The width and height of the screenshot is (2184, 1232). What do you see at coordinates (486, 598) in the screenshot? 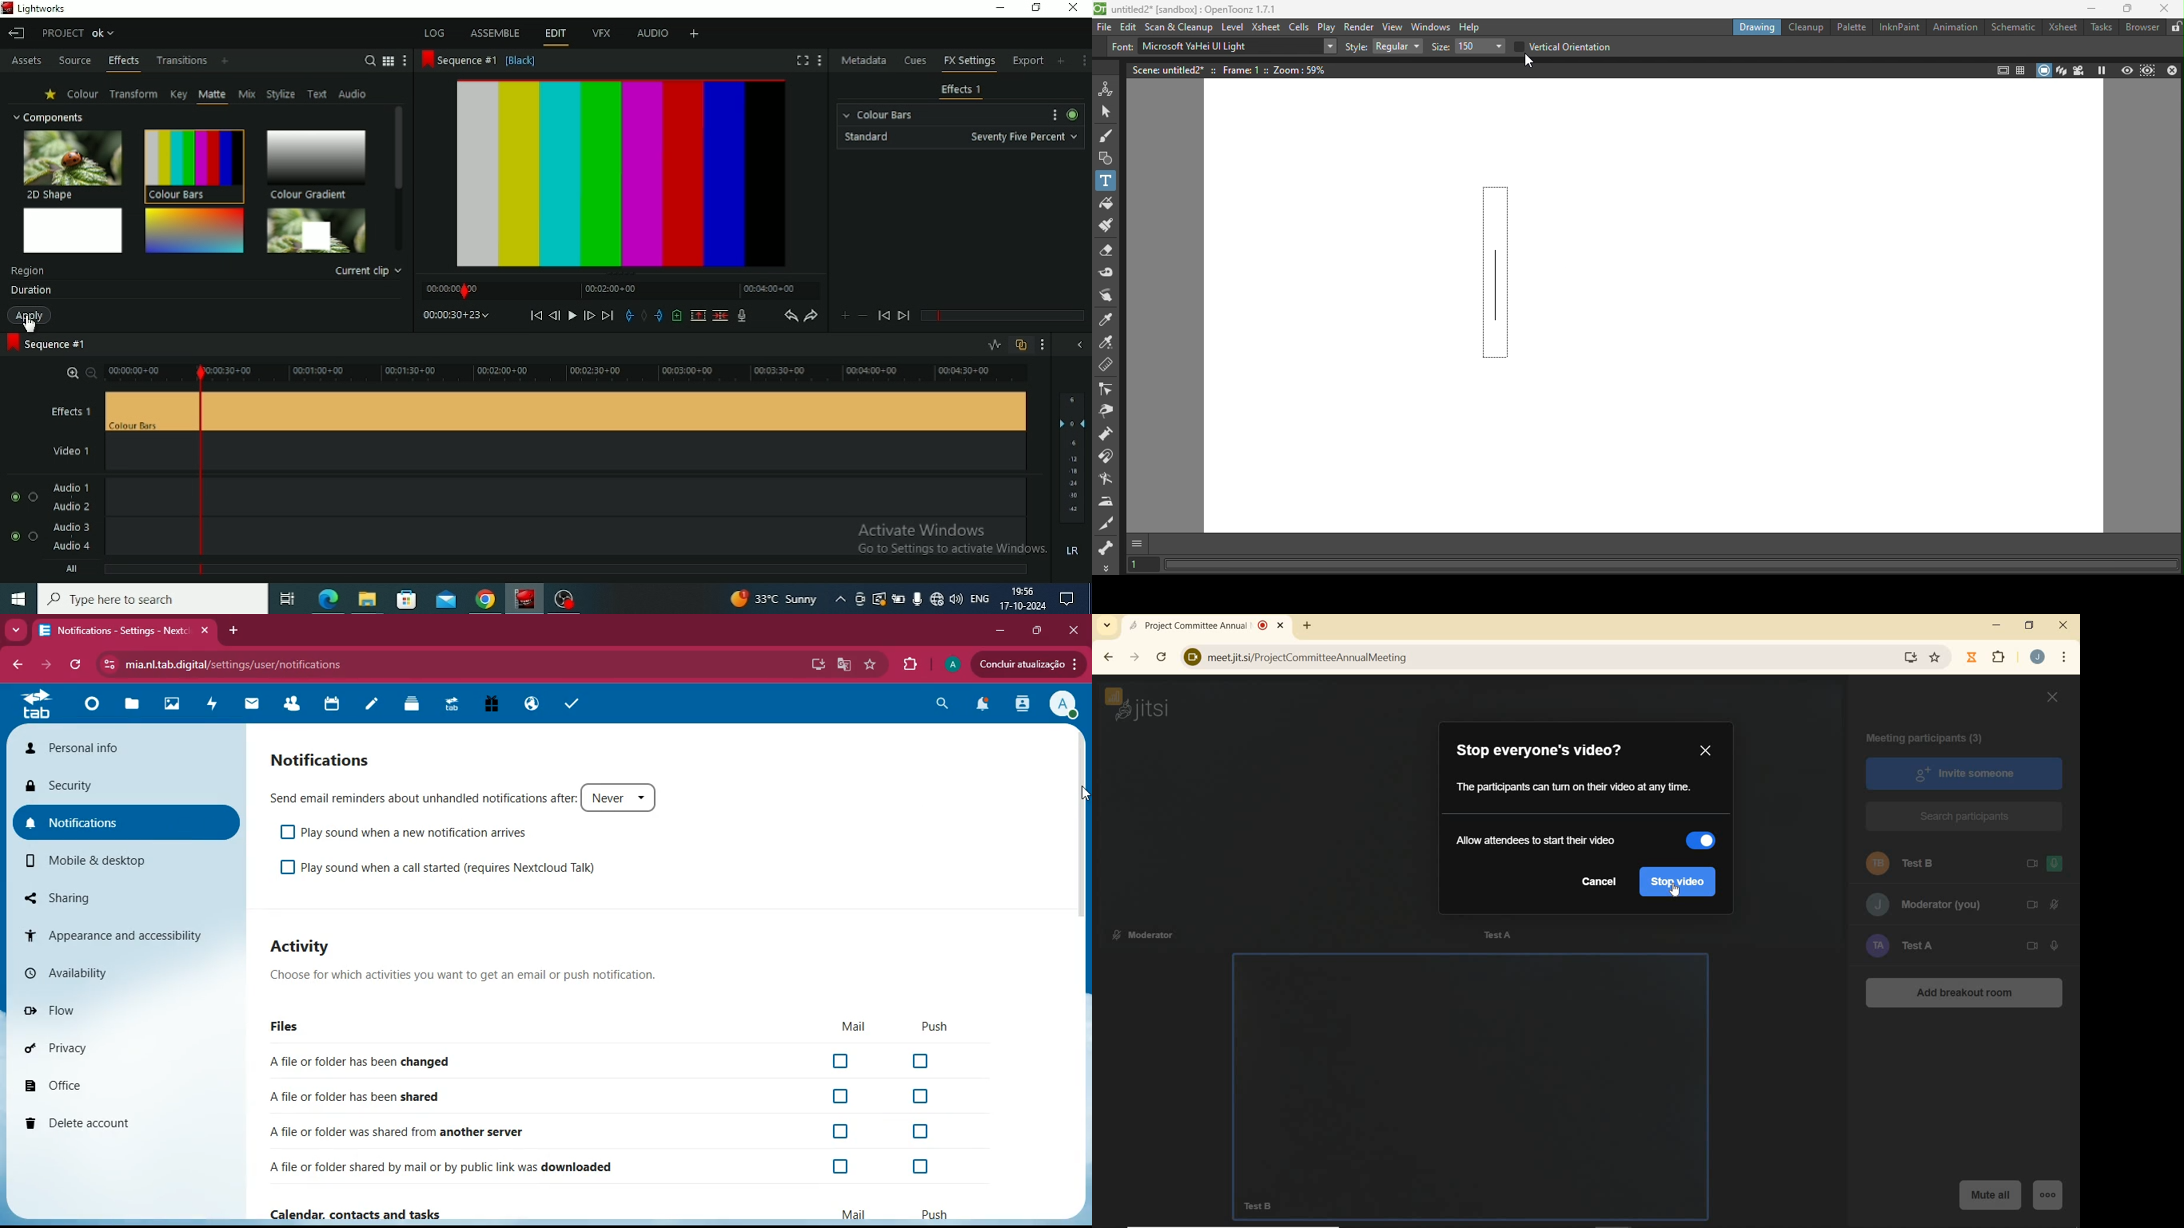
I see `Chrome` at bounding box center [486, 598].